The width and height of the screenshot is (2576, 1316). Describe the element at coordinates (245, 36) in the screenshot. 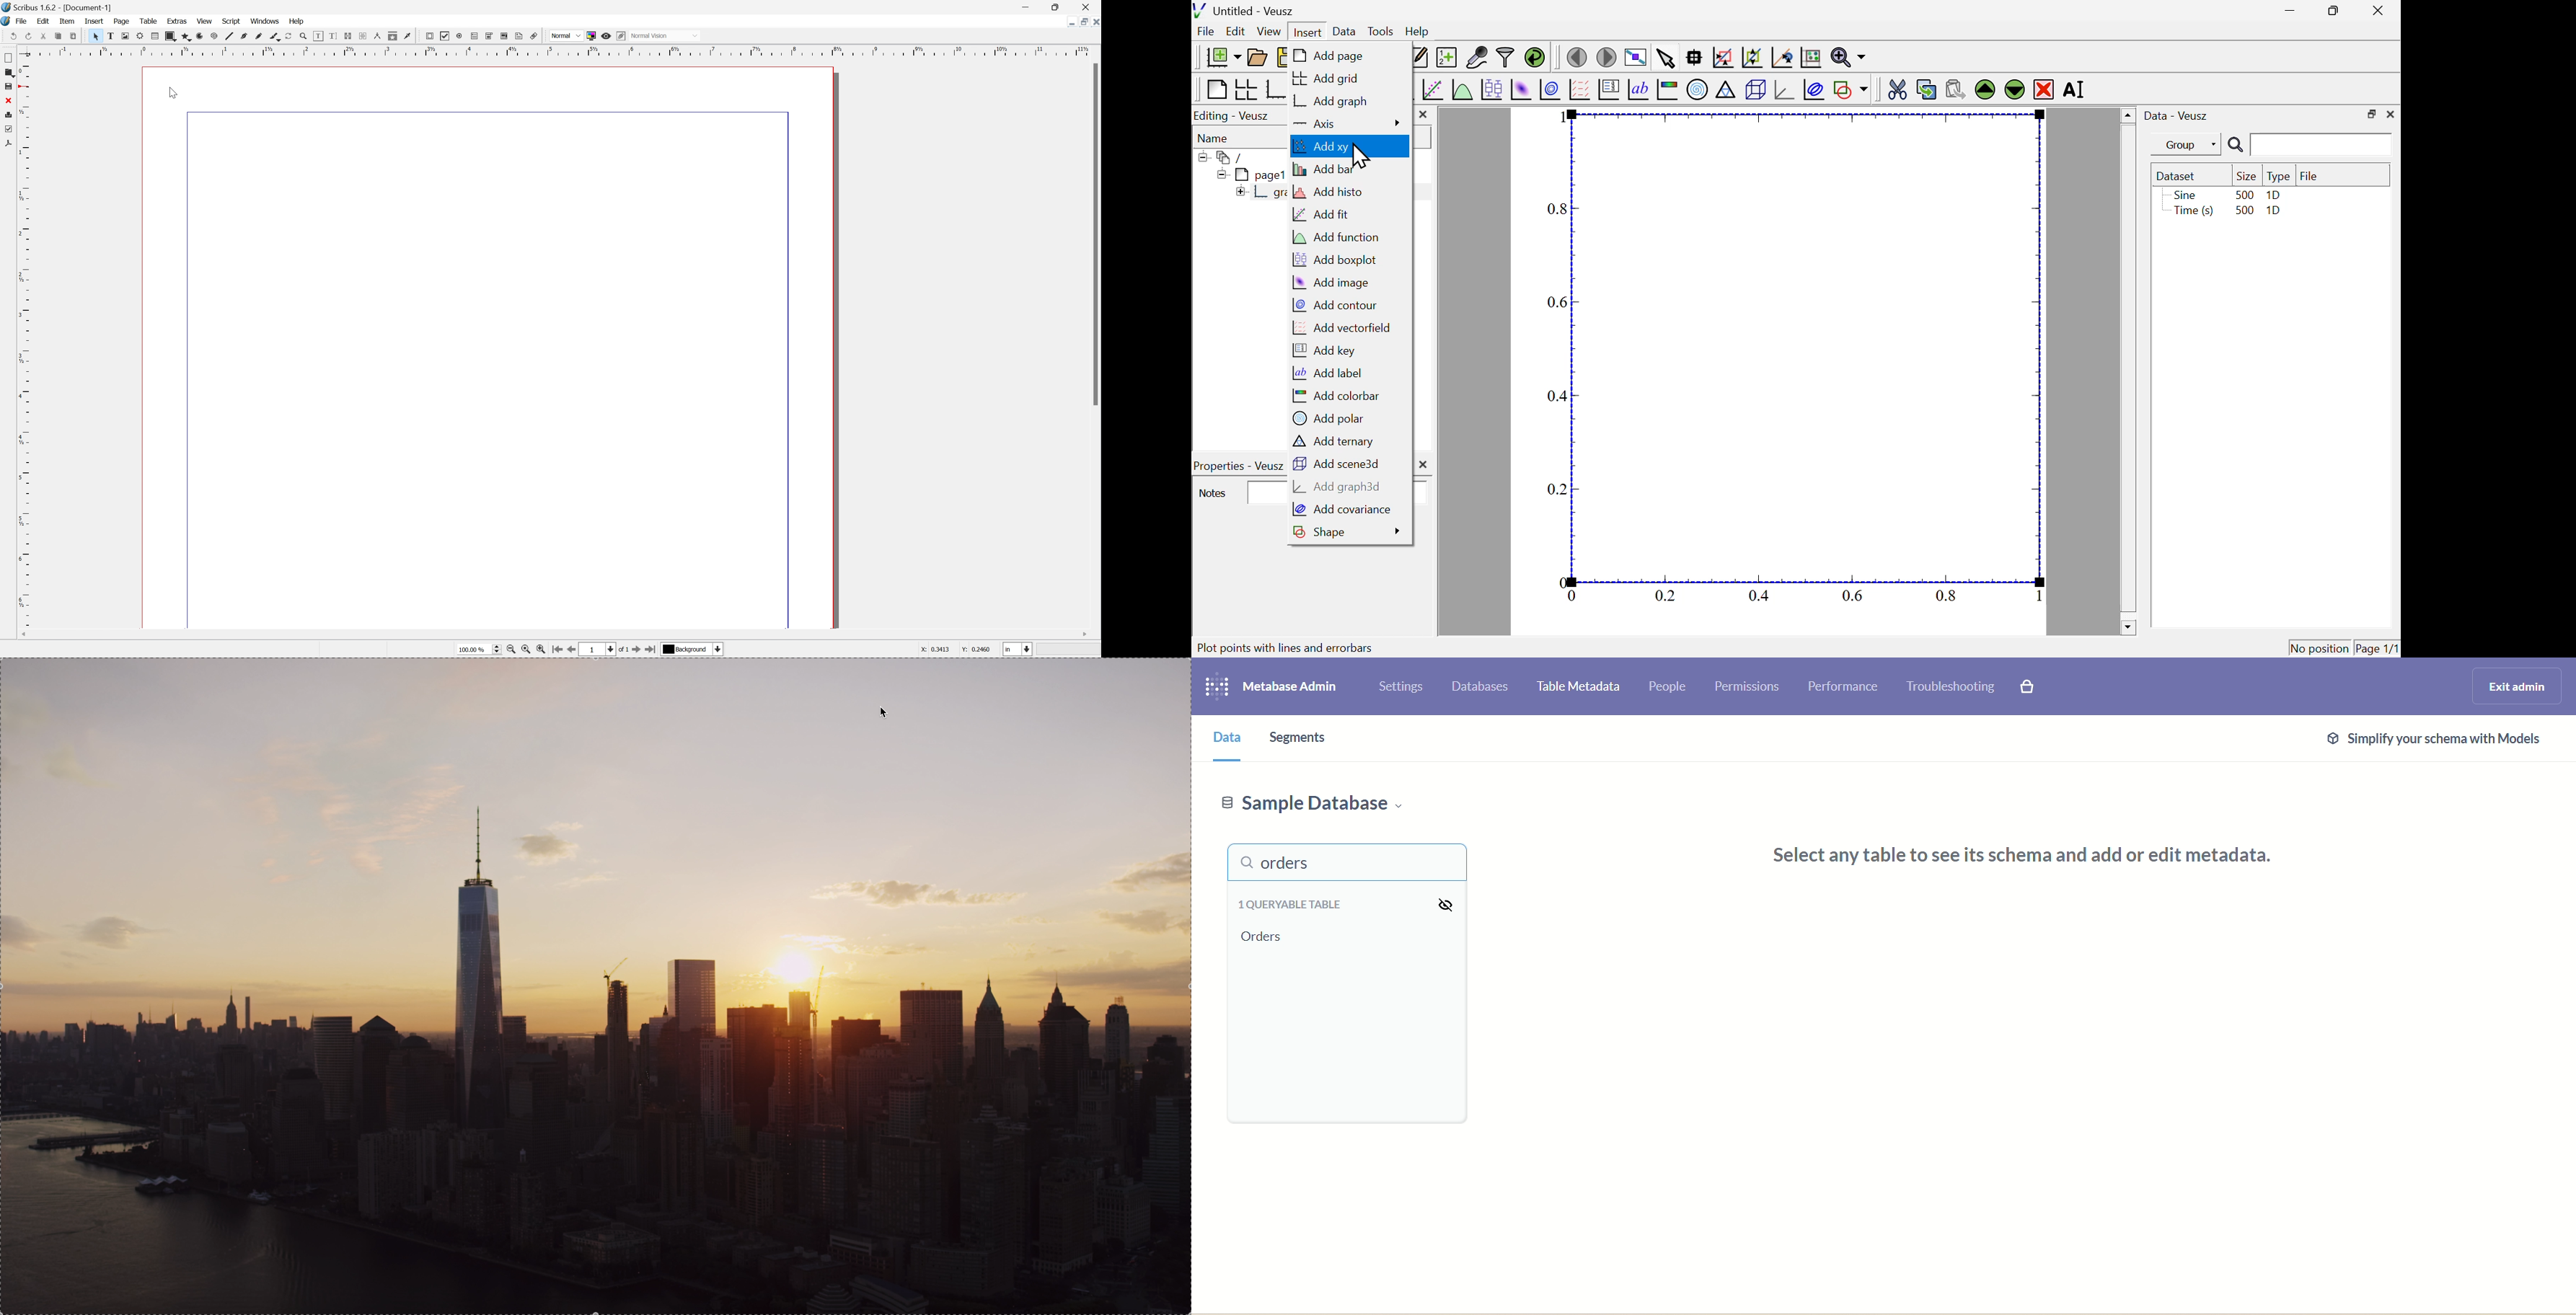

I see `render frame` at that location.